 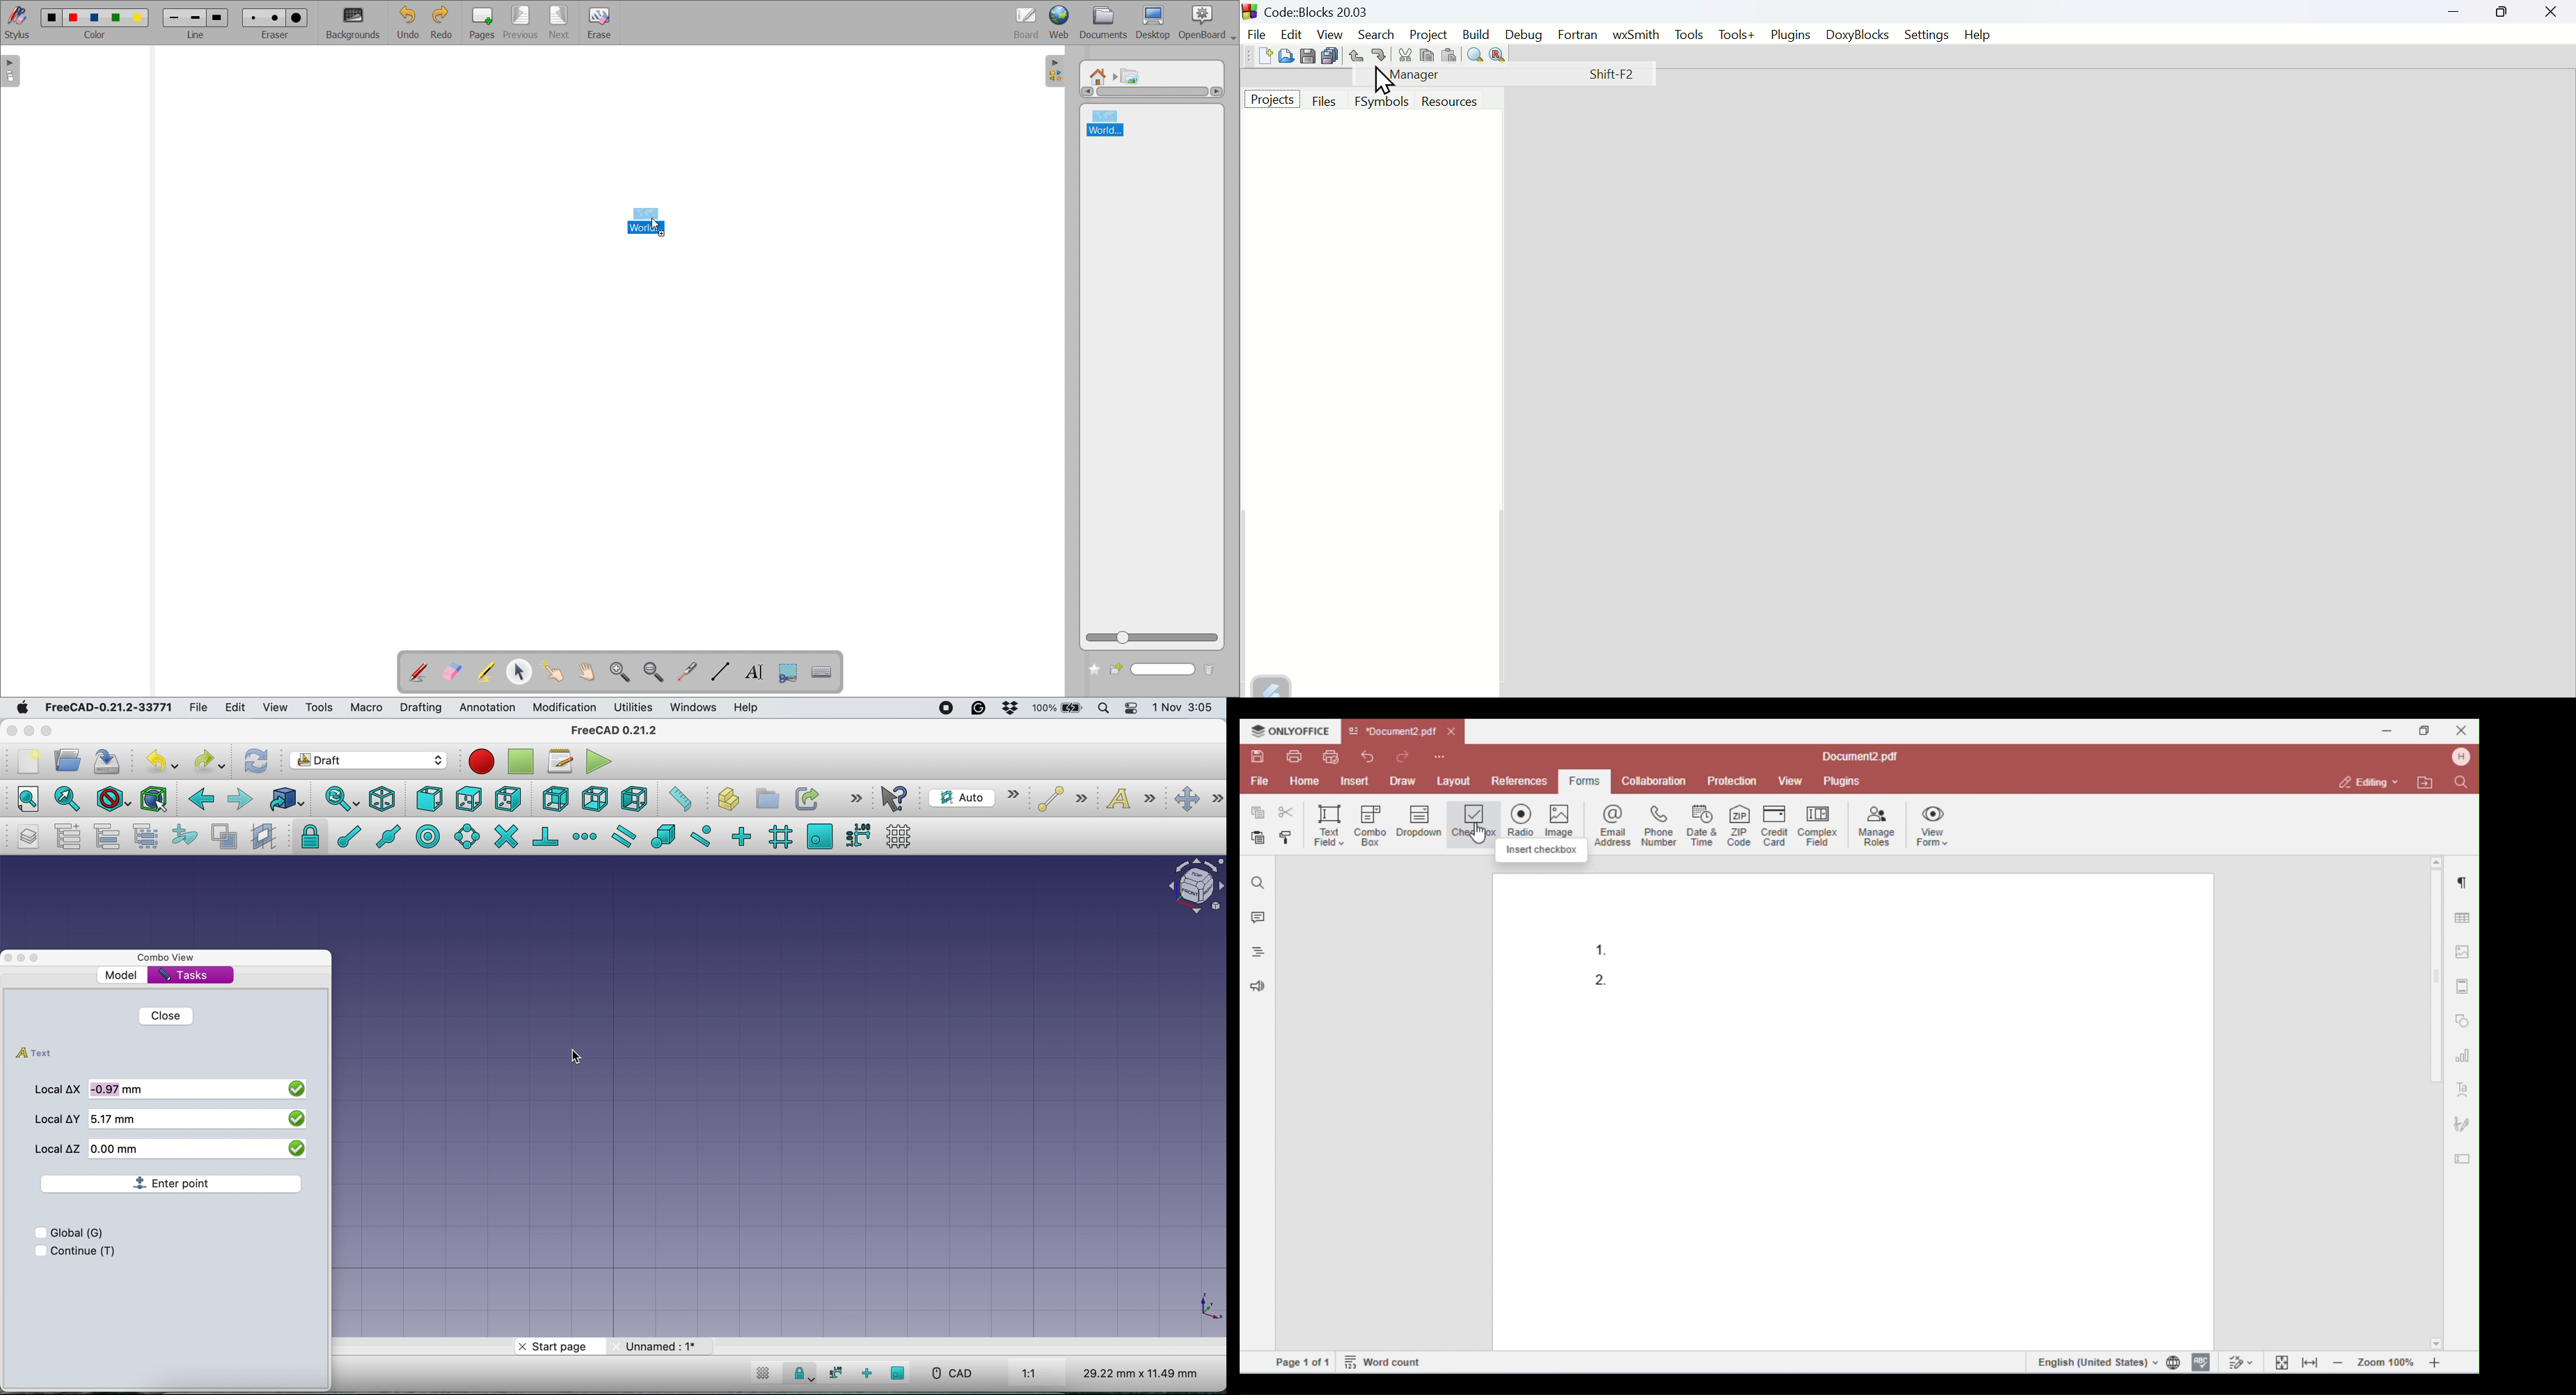 What do you see at coordinates (1523, 36) in the screenshot?
I see `Debug` at bounding box center [1523, 36].